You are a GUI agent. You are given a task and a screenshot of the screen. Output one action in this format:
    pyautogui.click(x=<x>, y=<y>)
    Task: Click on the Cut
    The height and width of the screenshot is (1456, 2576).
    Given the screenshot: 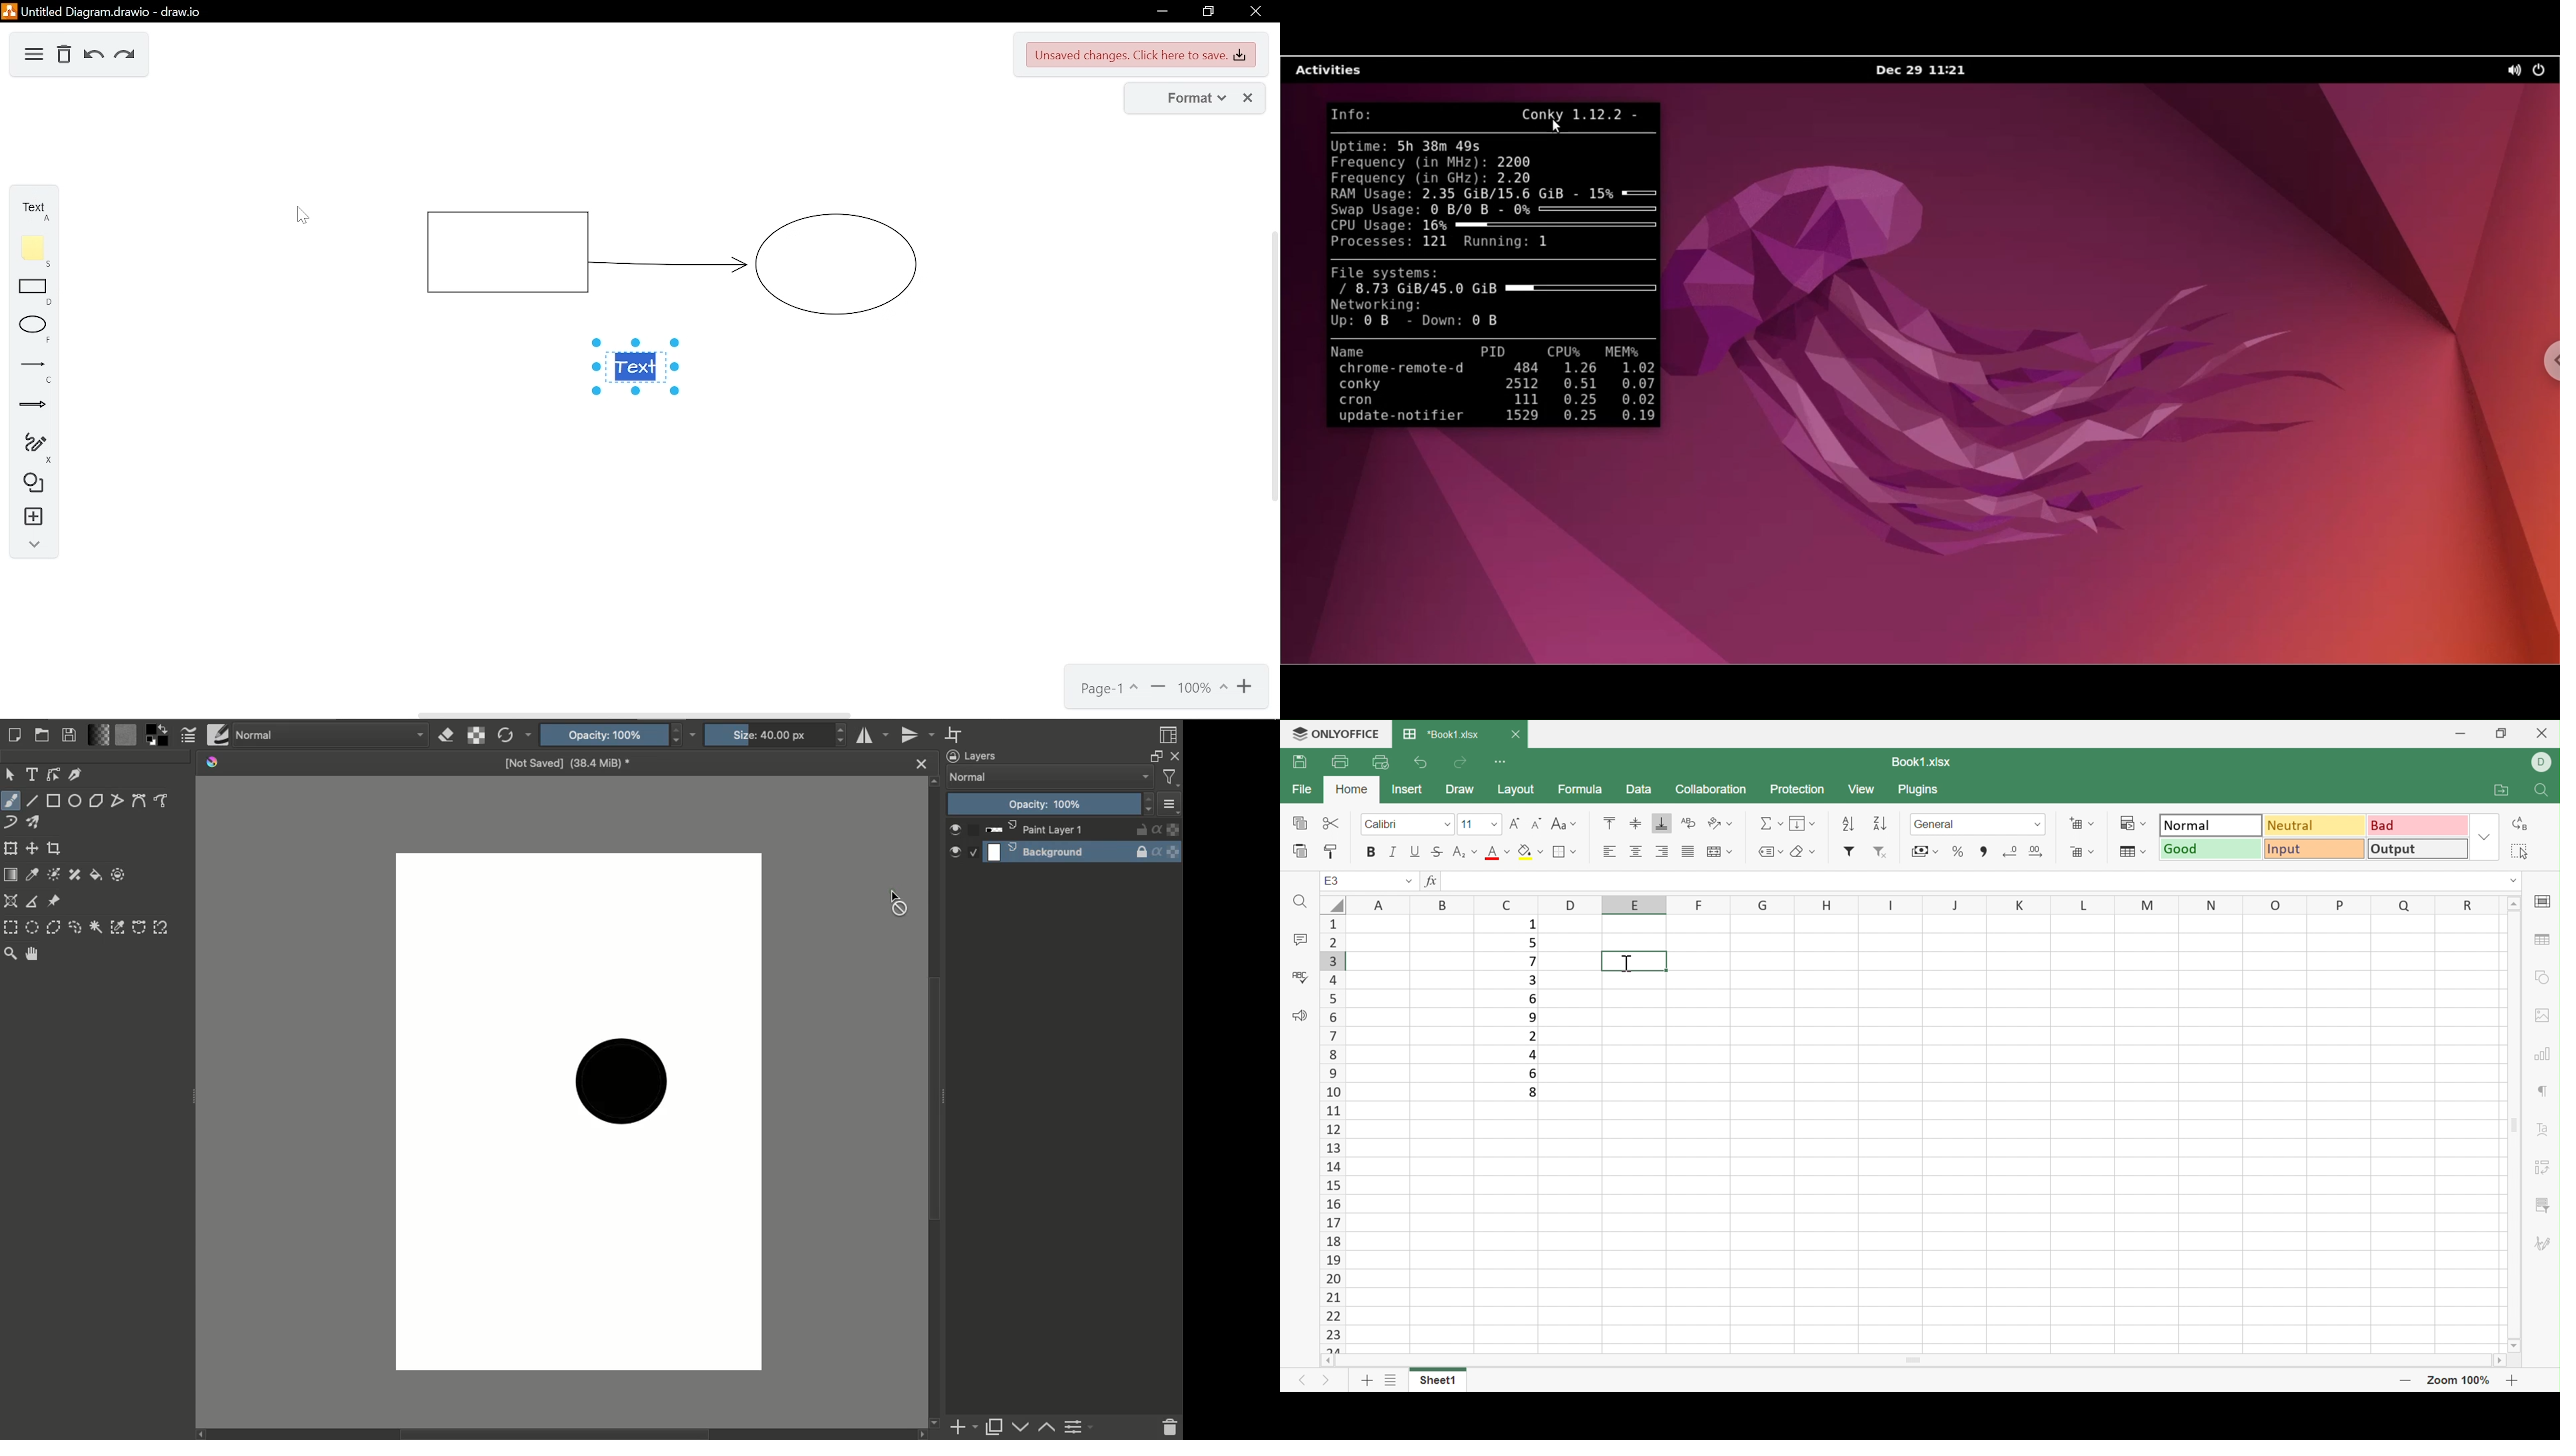 What is the action you would take?
    pyautogui.click(x=1333, y=822)
    